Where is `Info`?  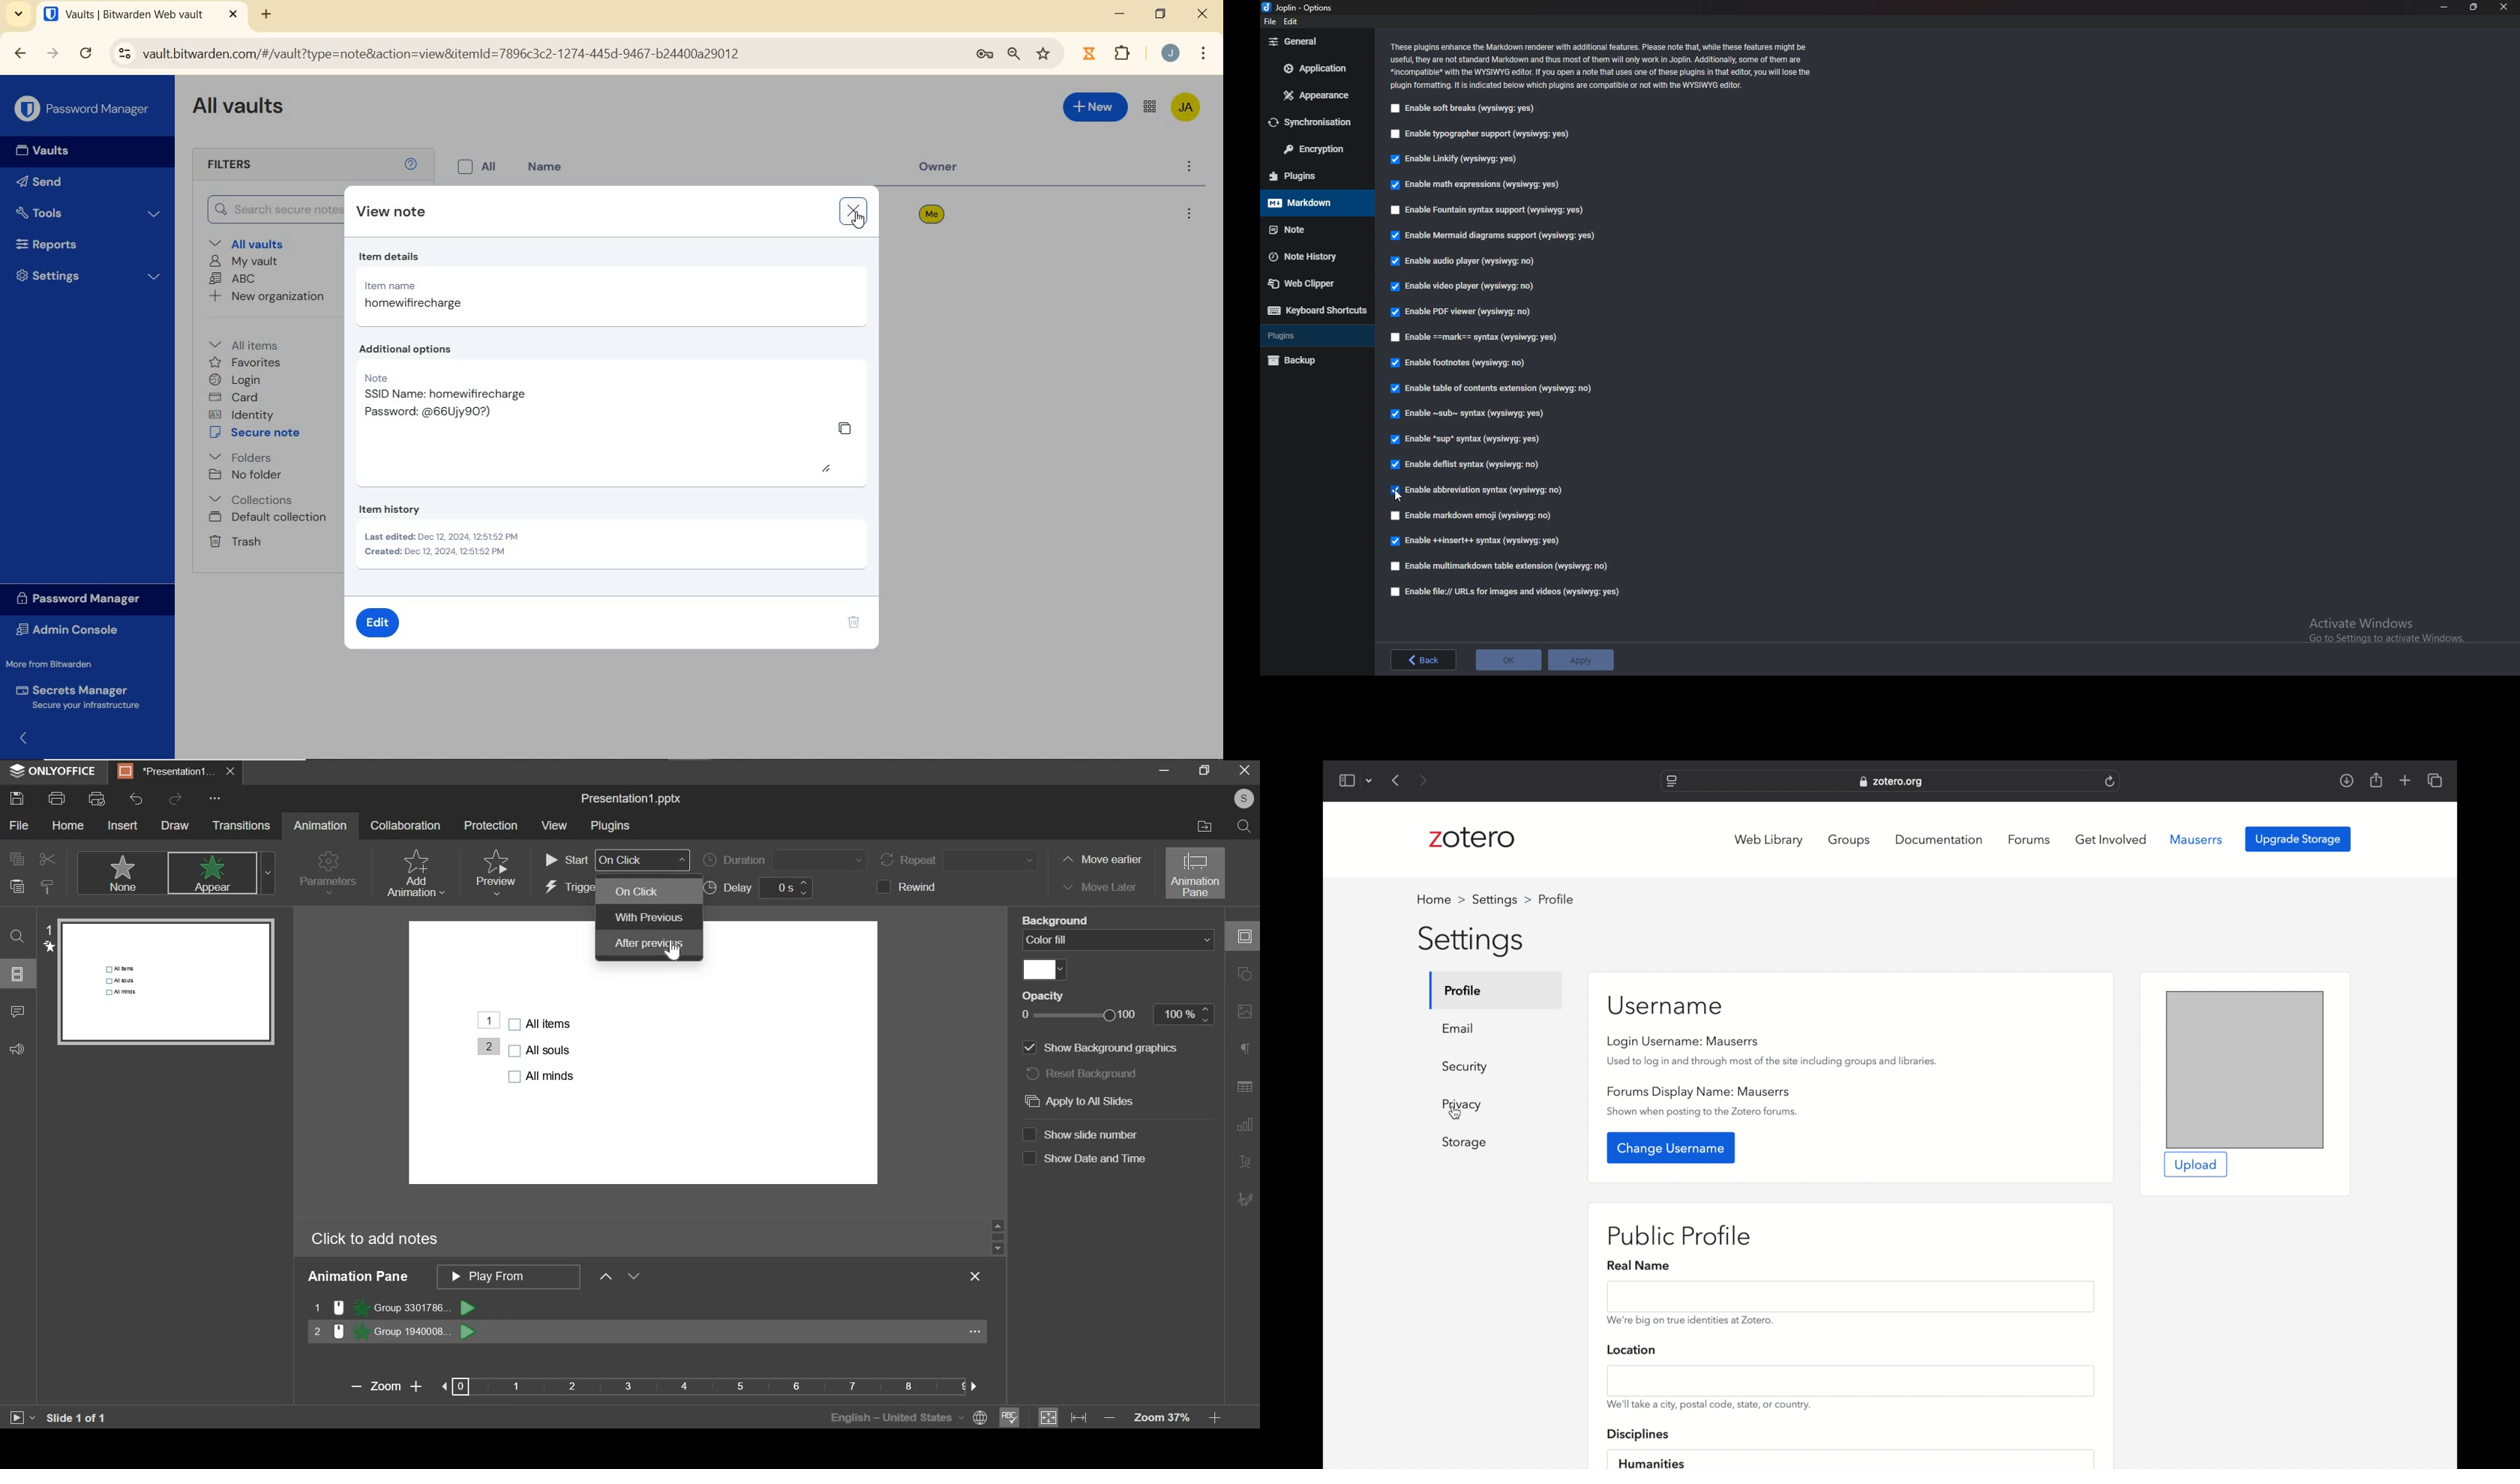 Info is located at coordinates (1604, 66).